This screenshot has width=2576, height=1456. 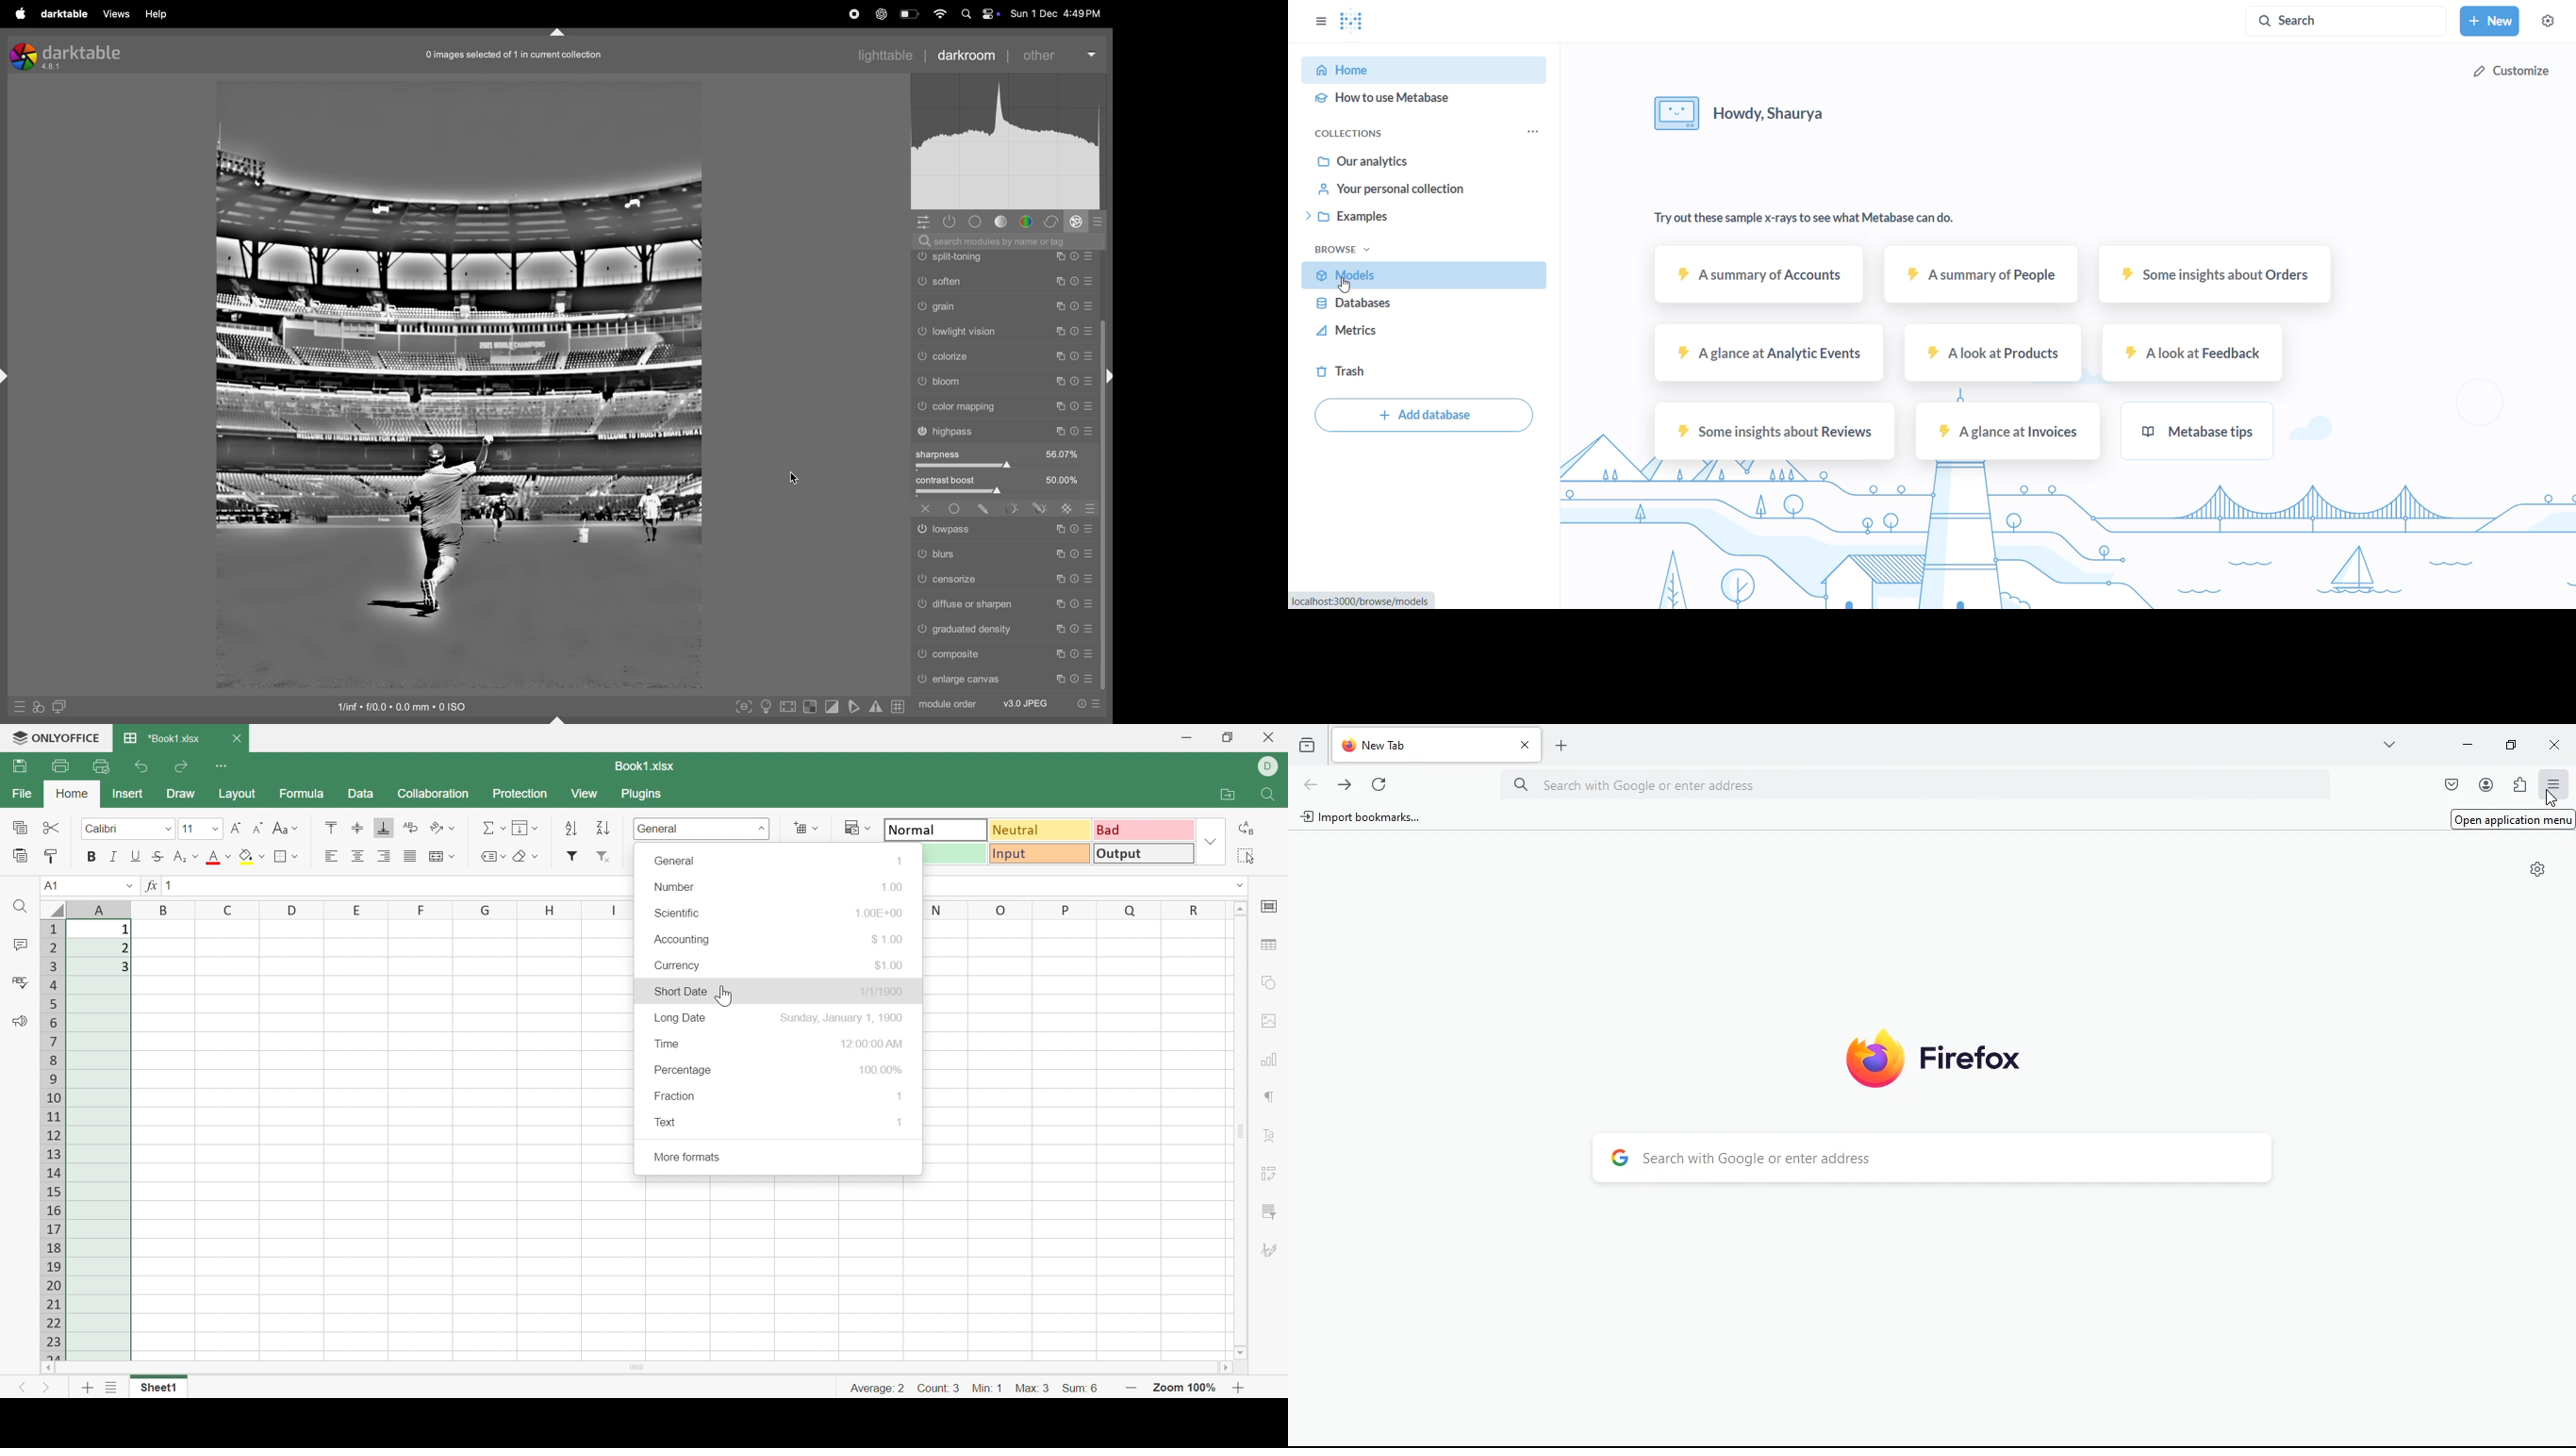 What do you see at coordinates (800, 479) in the screenshot?
I see `cursor` at bounding box center [800, 479].